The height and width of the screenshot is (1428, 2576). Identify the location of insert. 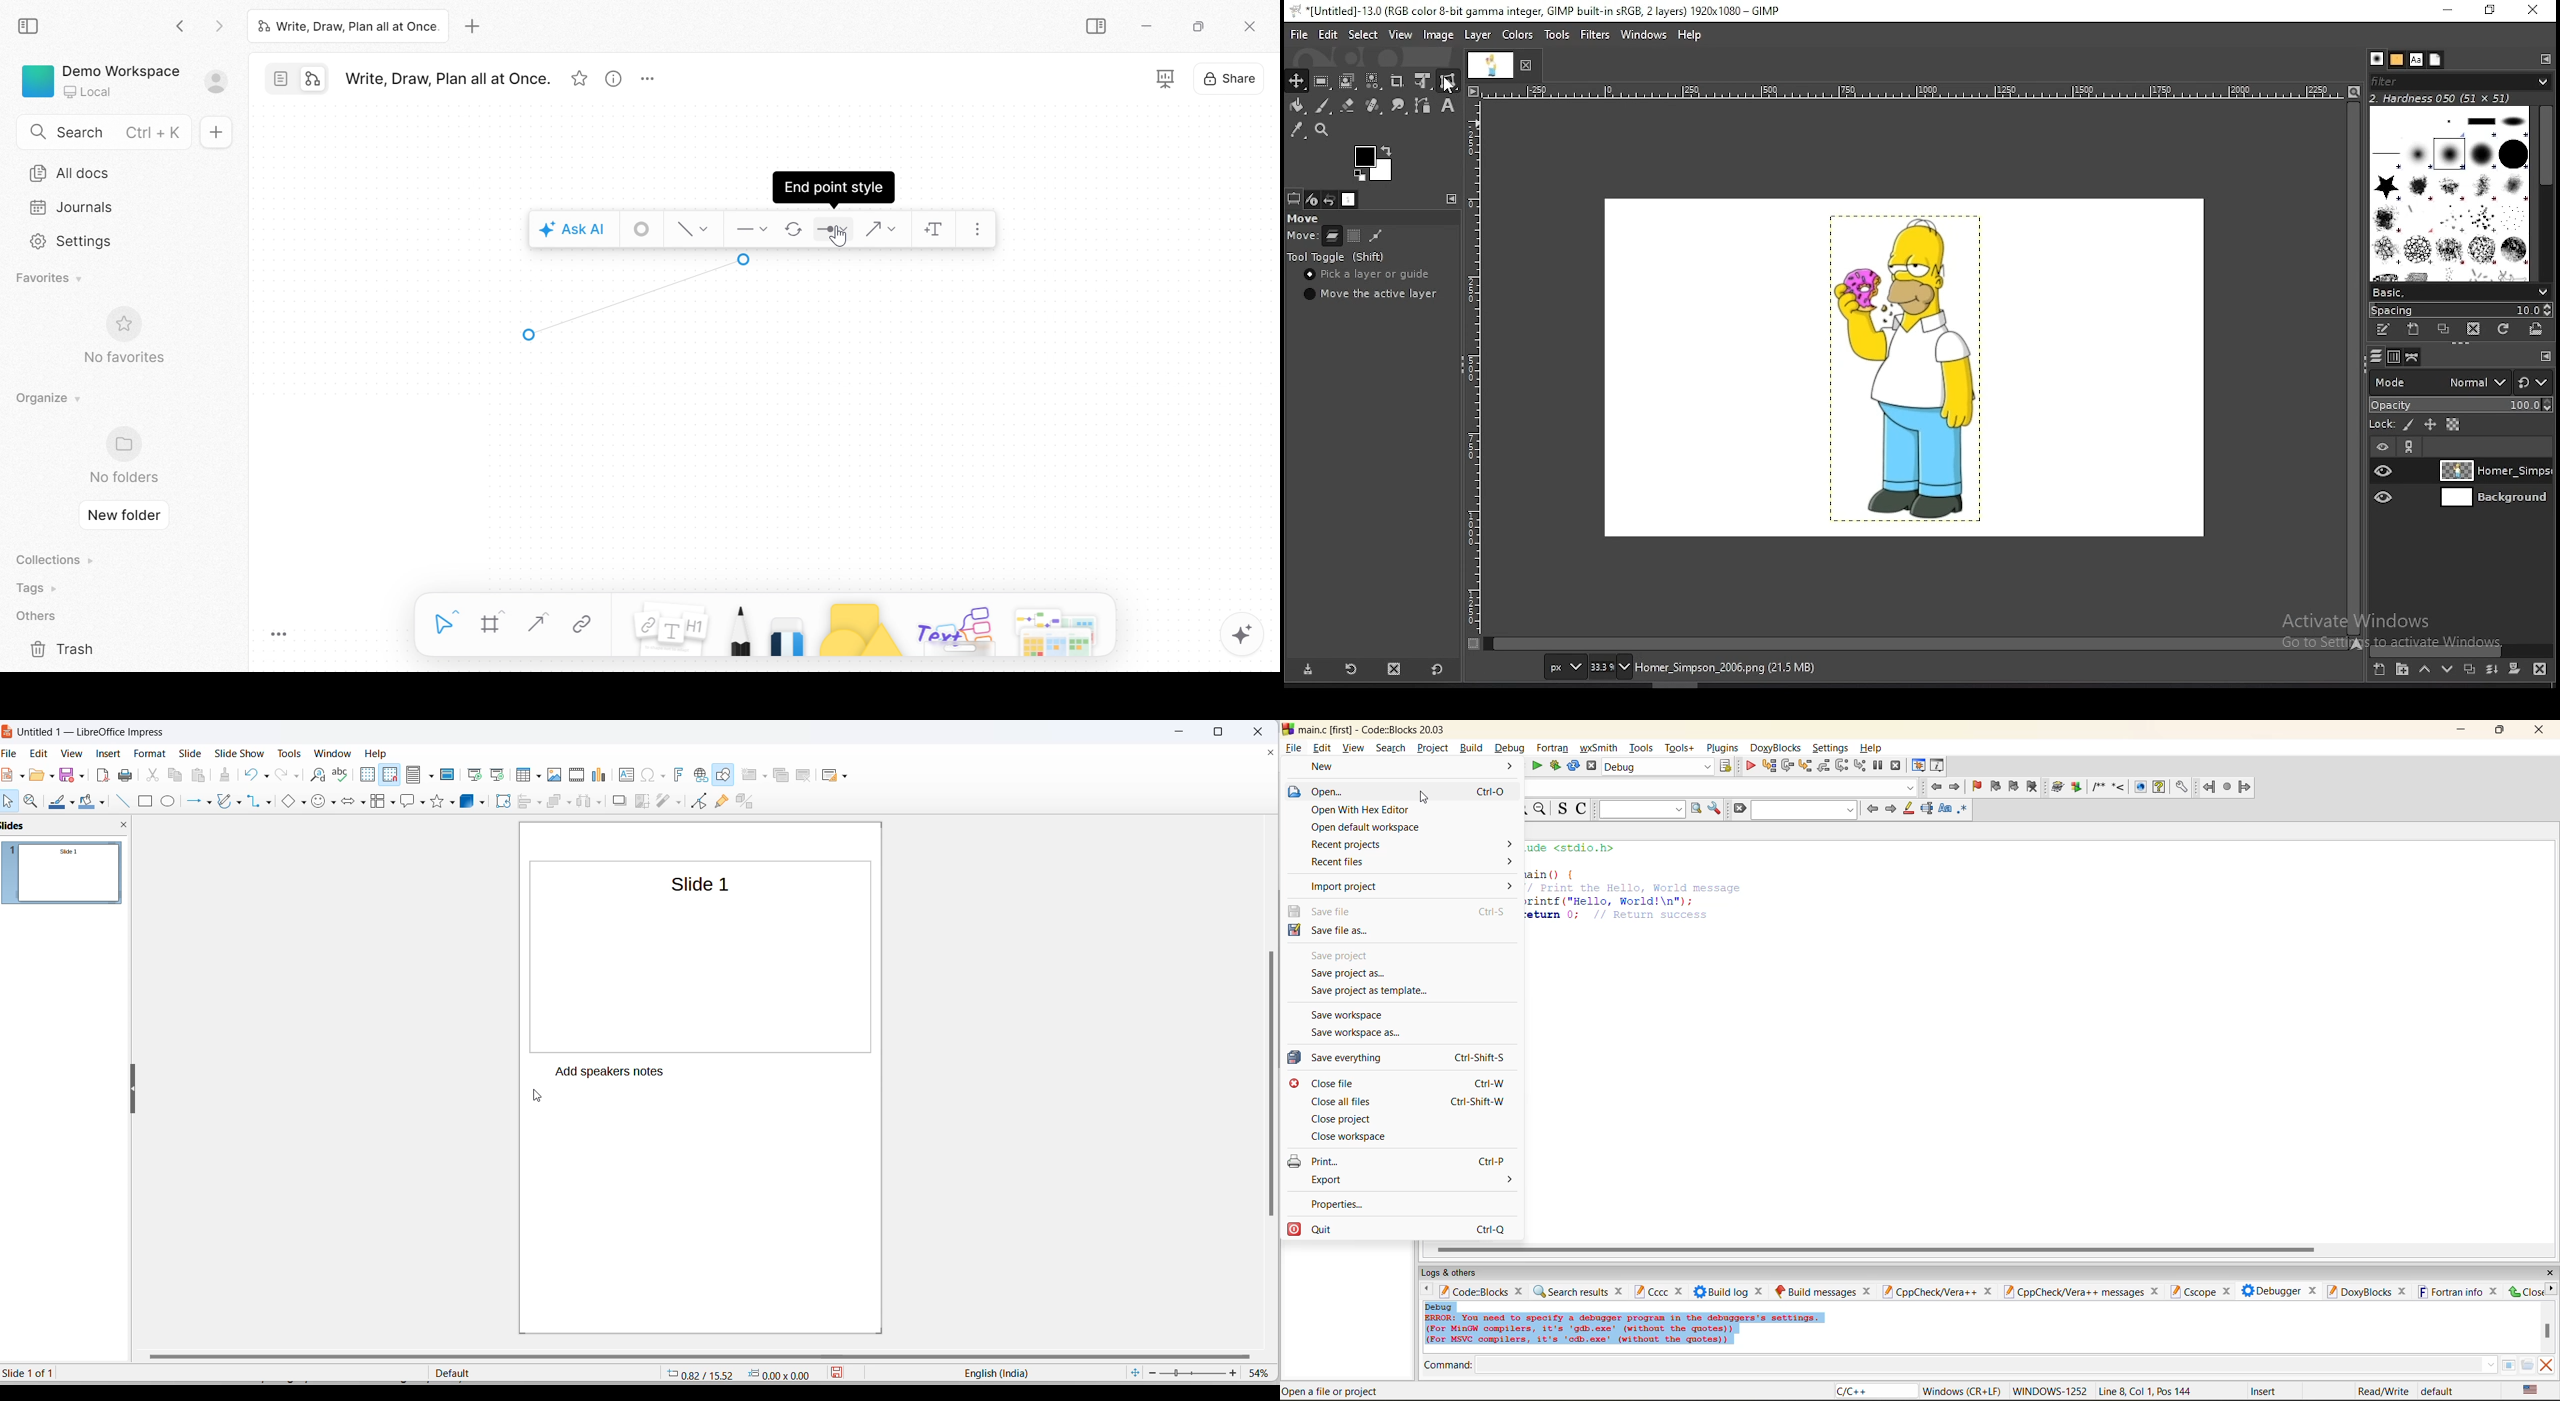
(110, 754).